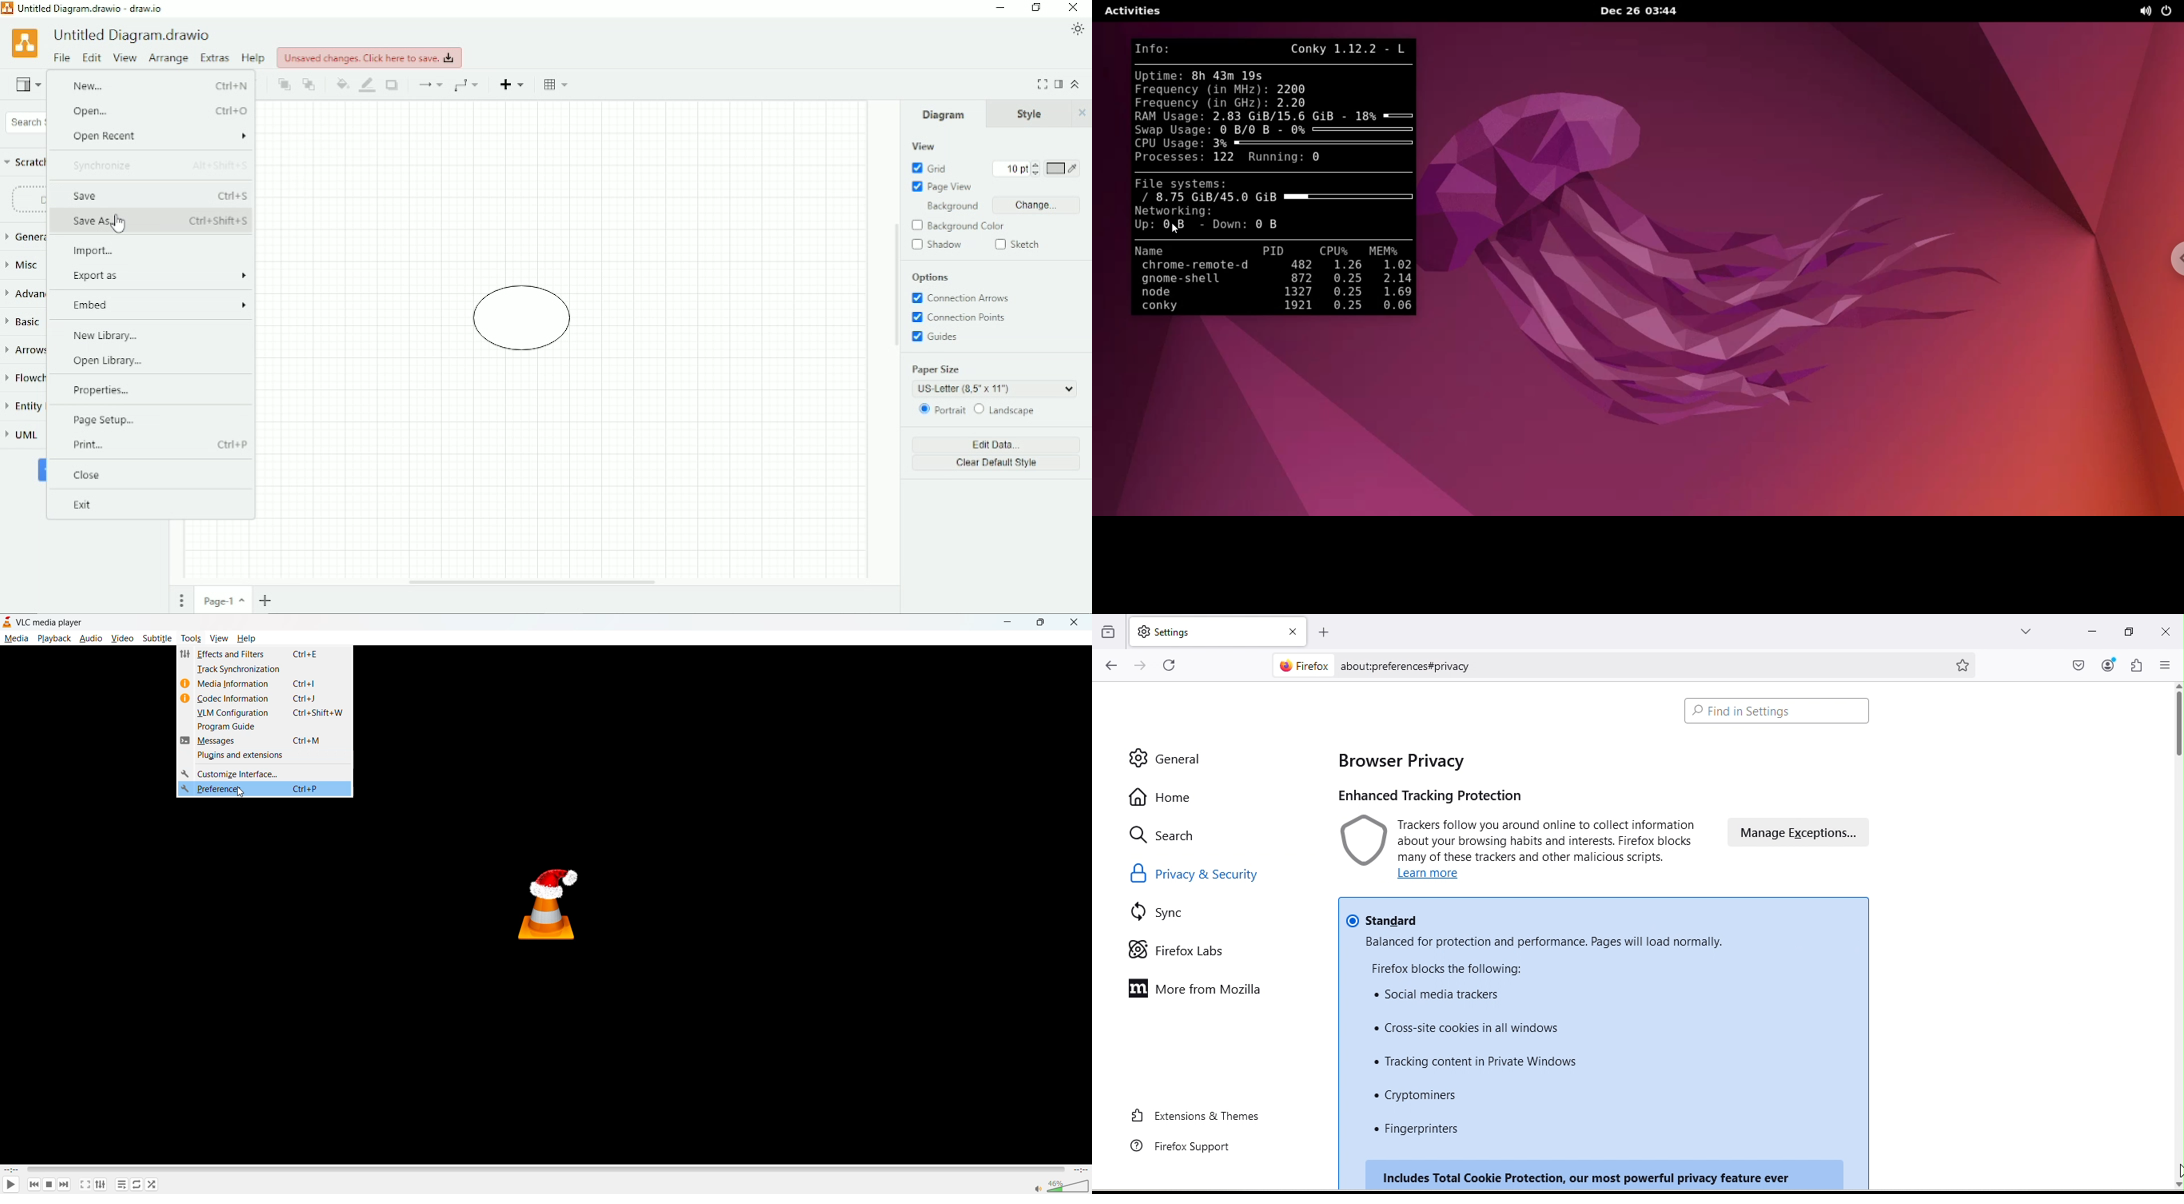  What do you see at coordinates (1110, 632) in the screenshot?
I see `Browse recent tabs across windows and devices` at bounding box center [1110, 632].